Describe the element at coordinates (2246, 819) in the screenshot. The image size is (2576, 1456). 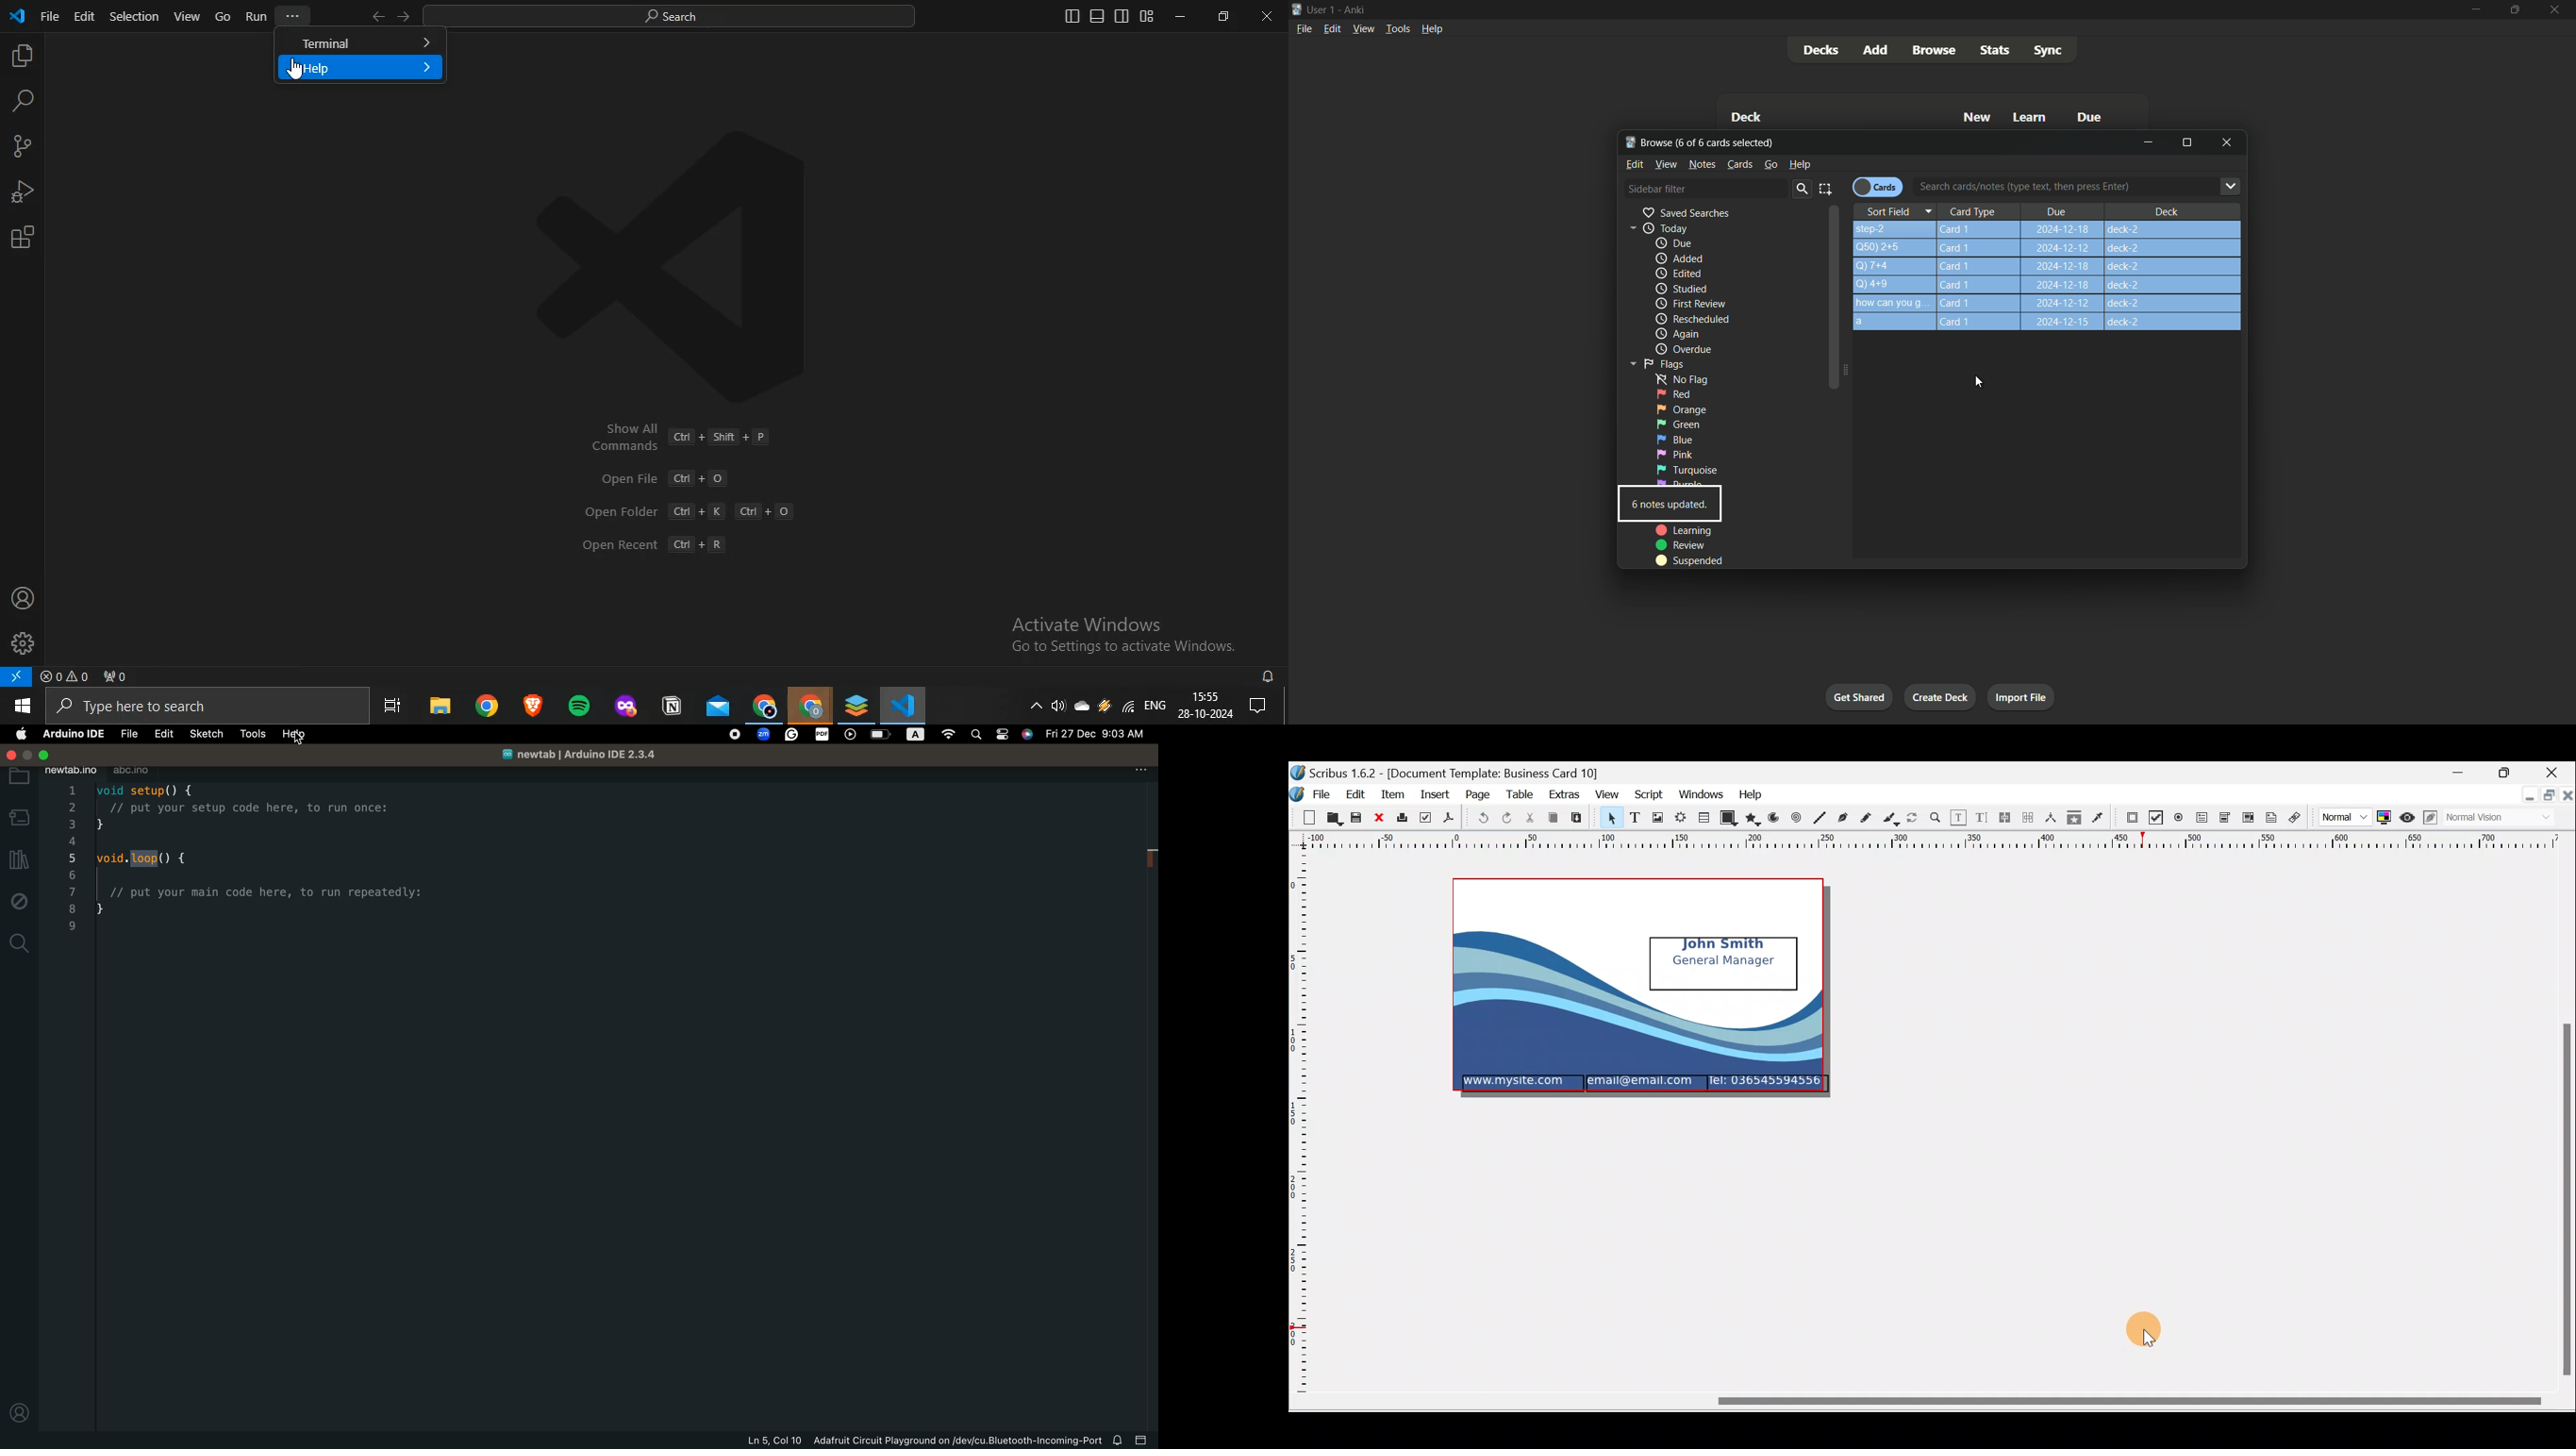
I see `PDF list box` at that location.